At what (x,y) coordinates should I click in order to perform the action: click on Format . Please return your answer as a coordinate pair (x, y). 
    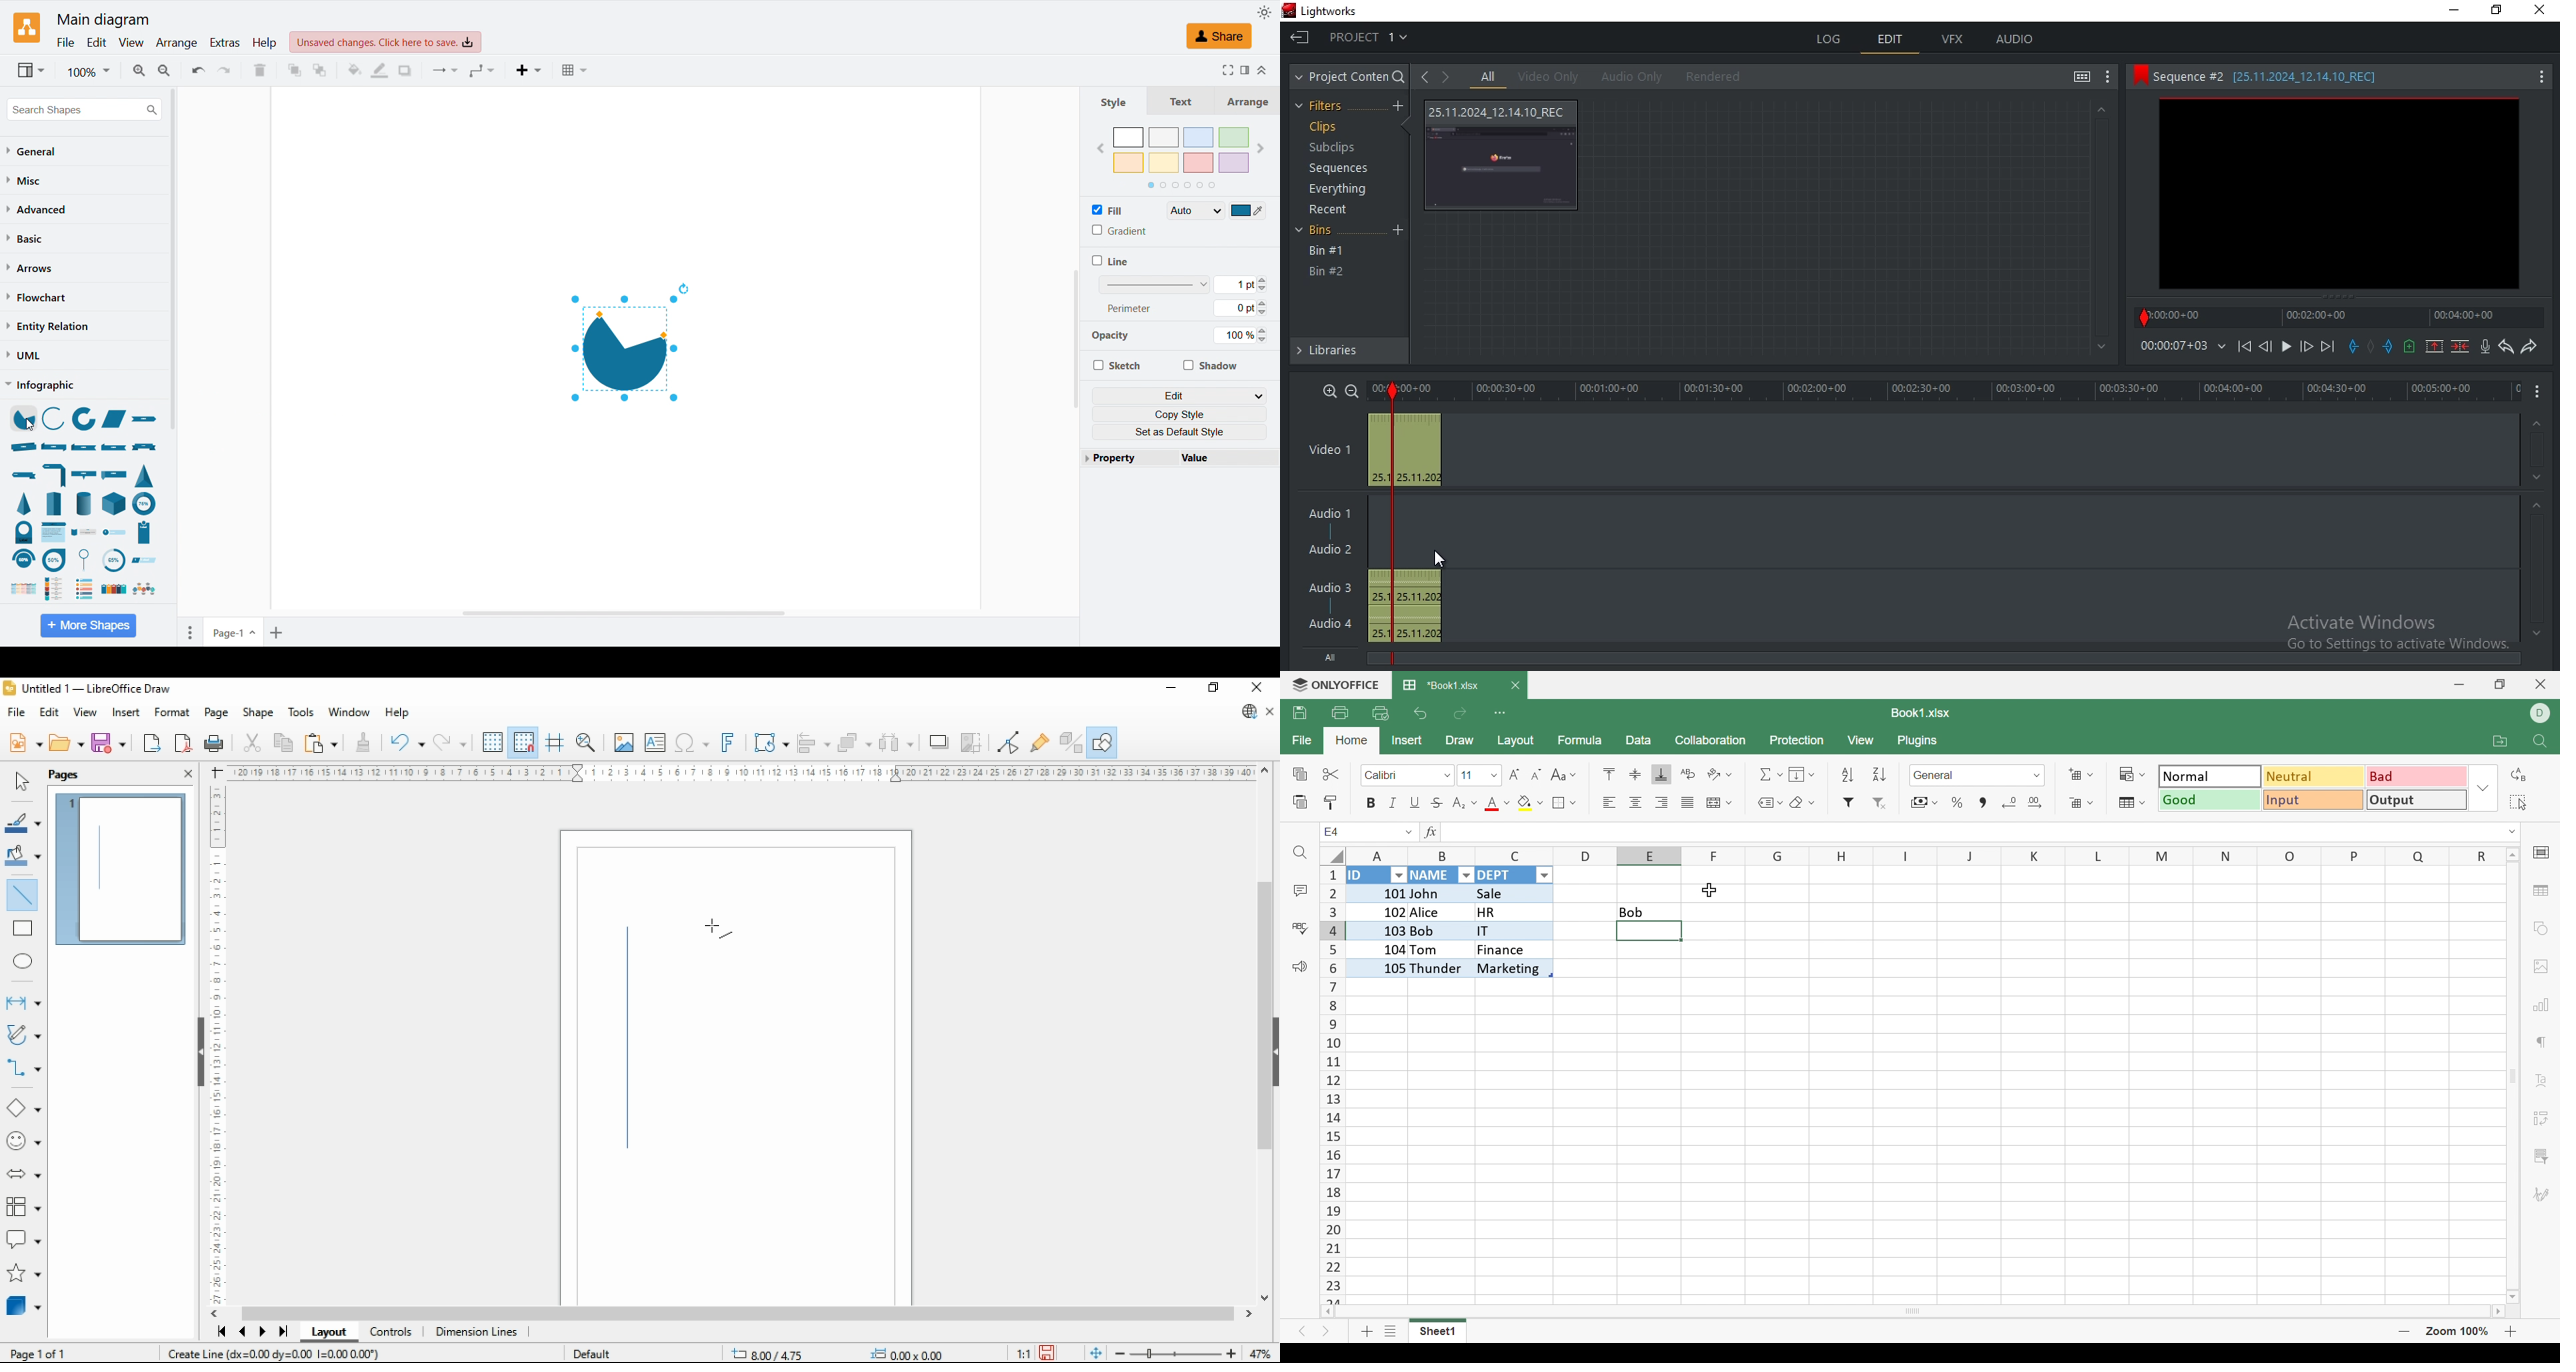
    Looking at the image, I should click on (1247, 71).